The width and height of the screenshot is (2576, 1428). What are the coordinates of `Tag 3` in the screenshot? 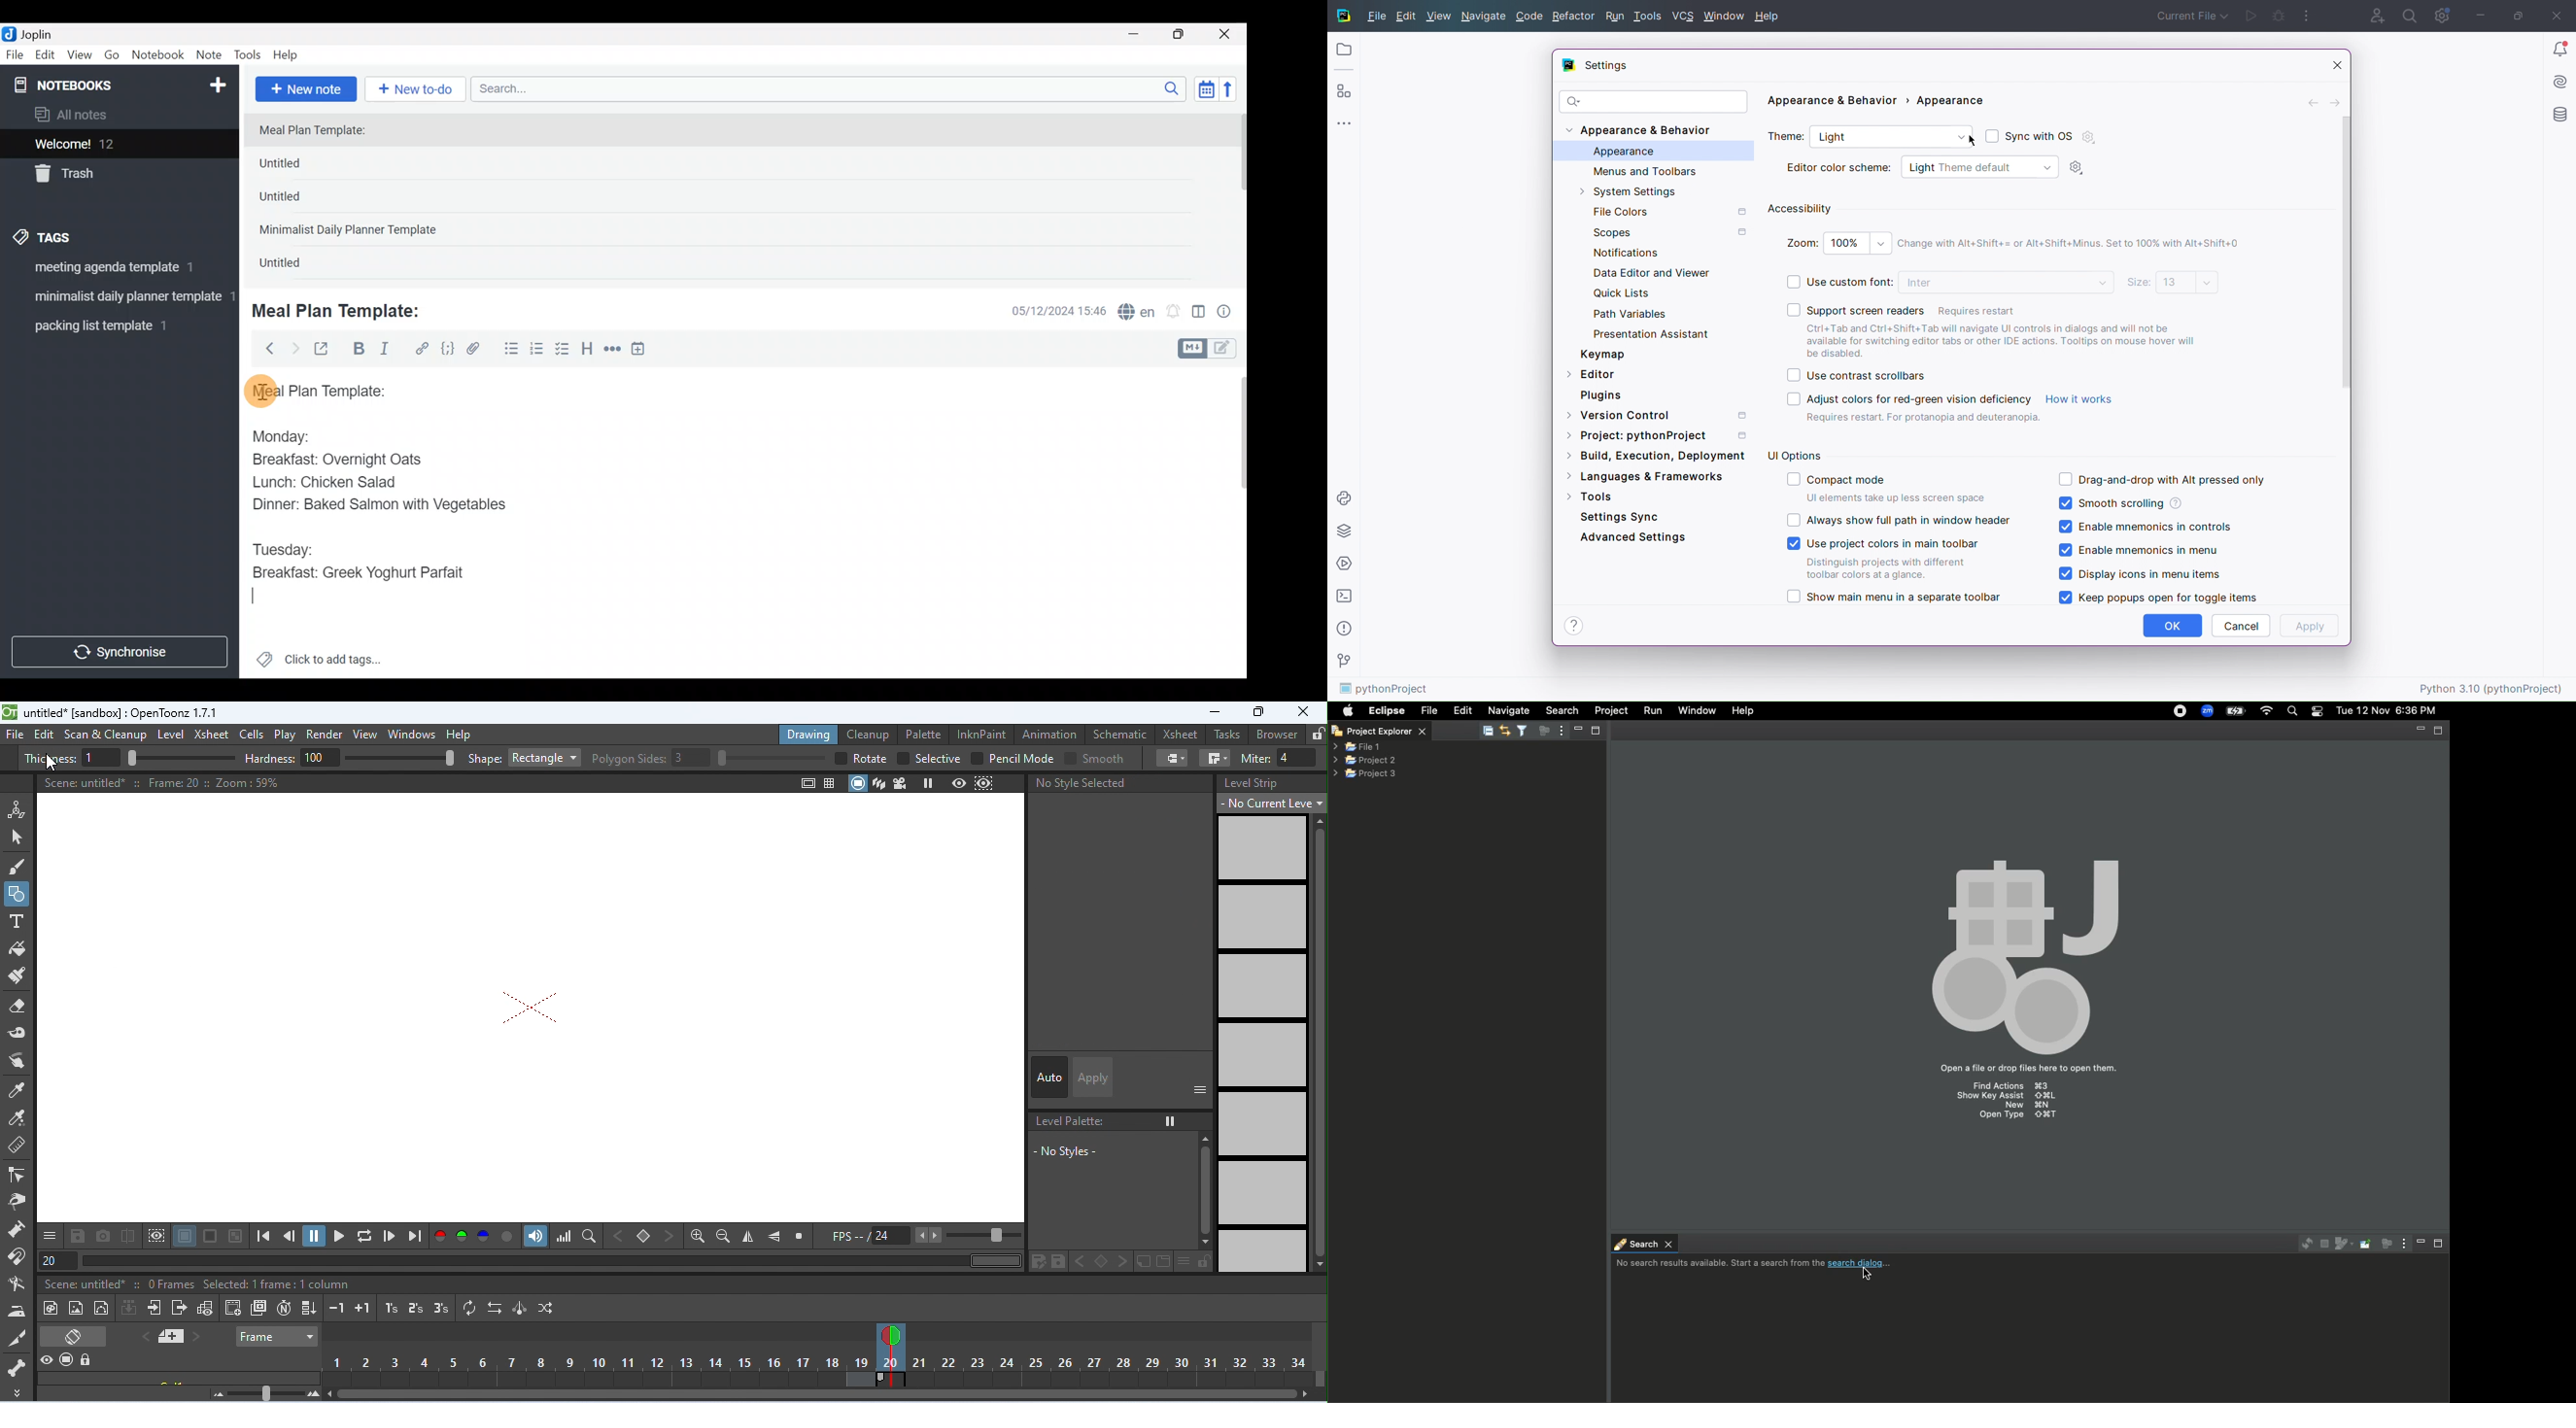 It's located at (115, 325).